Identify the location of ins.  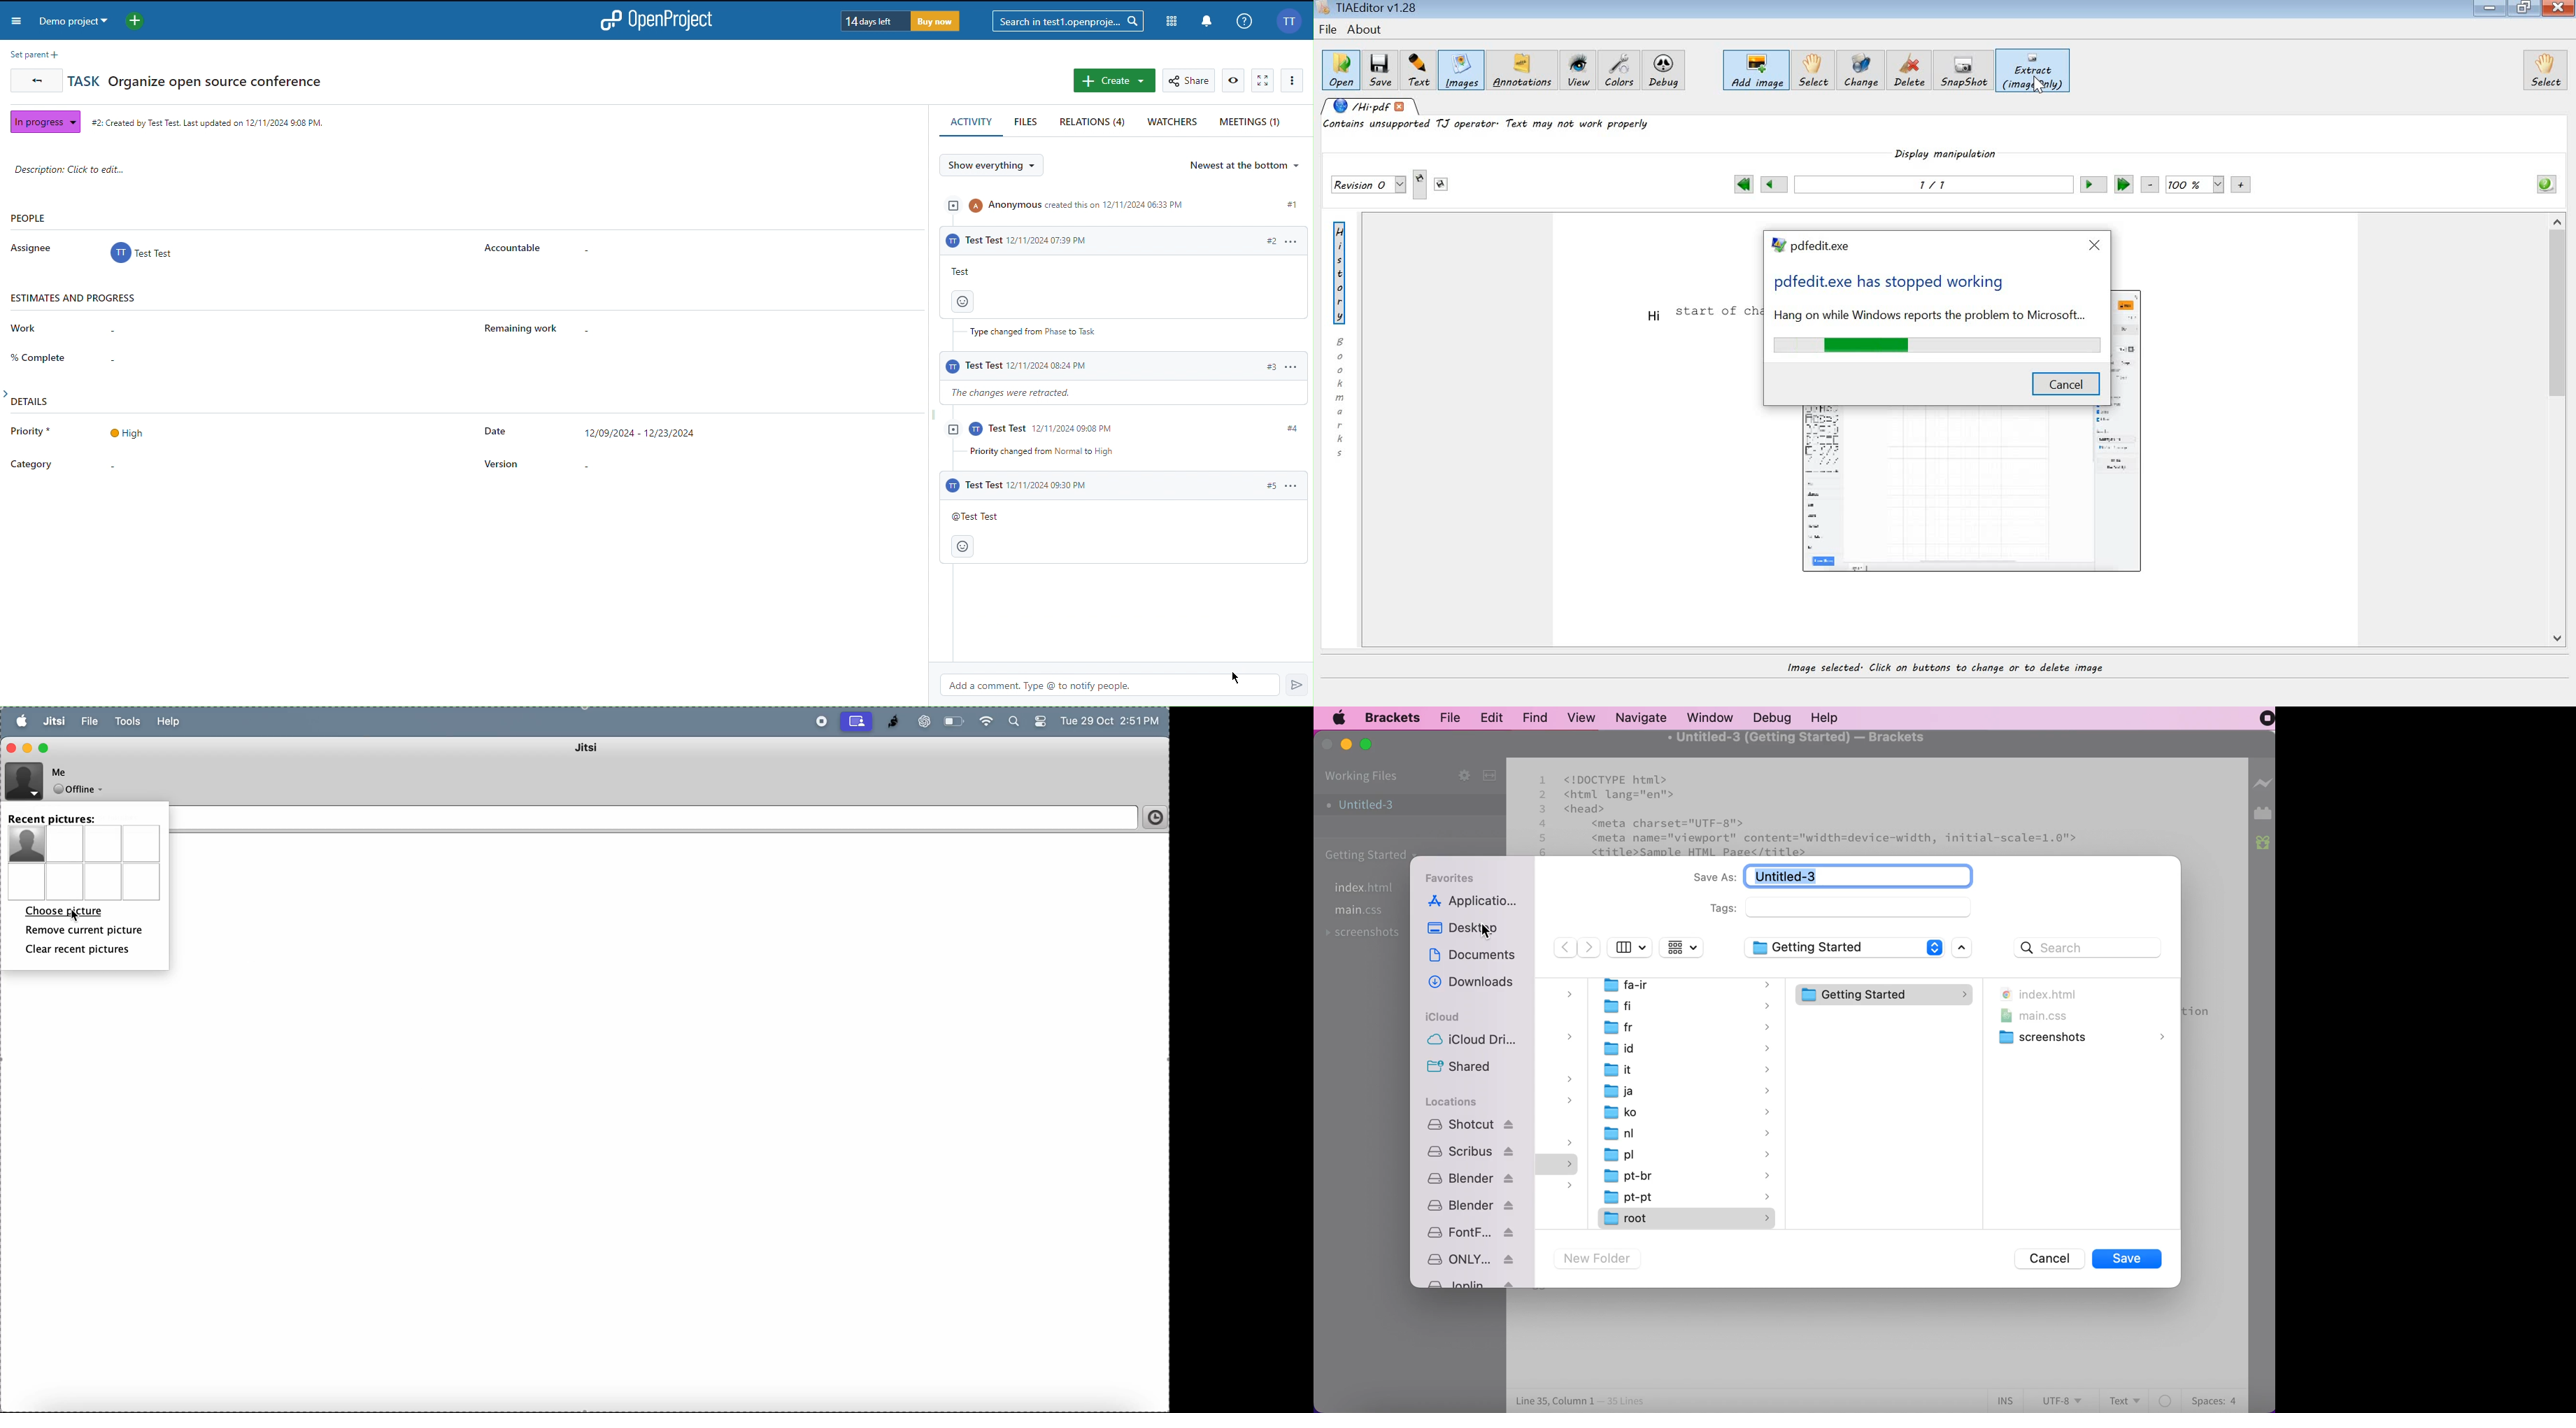
(2008, 1400).